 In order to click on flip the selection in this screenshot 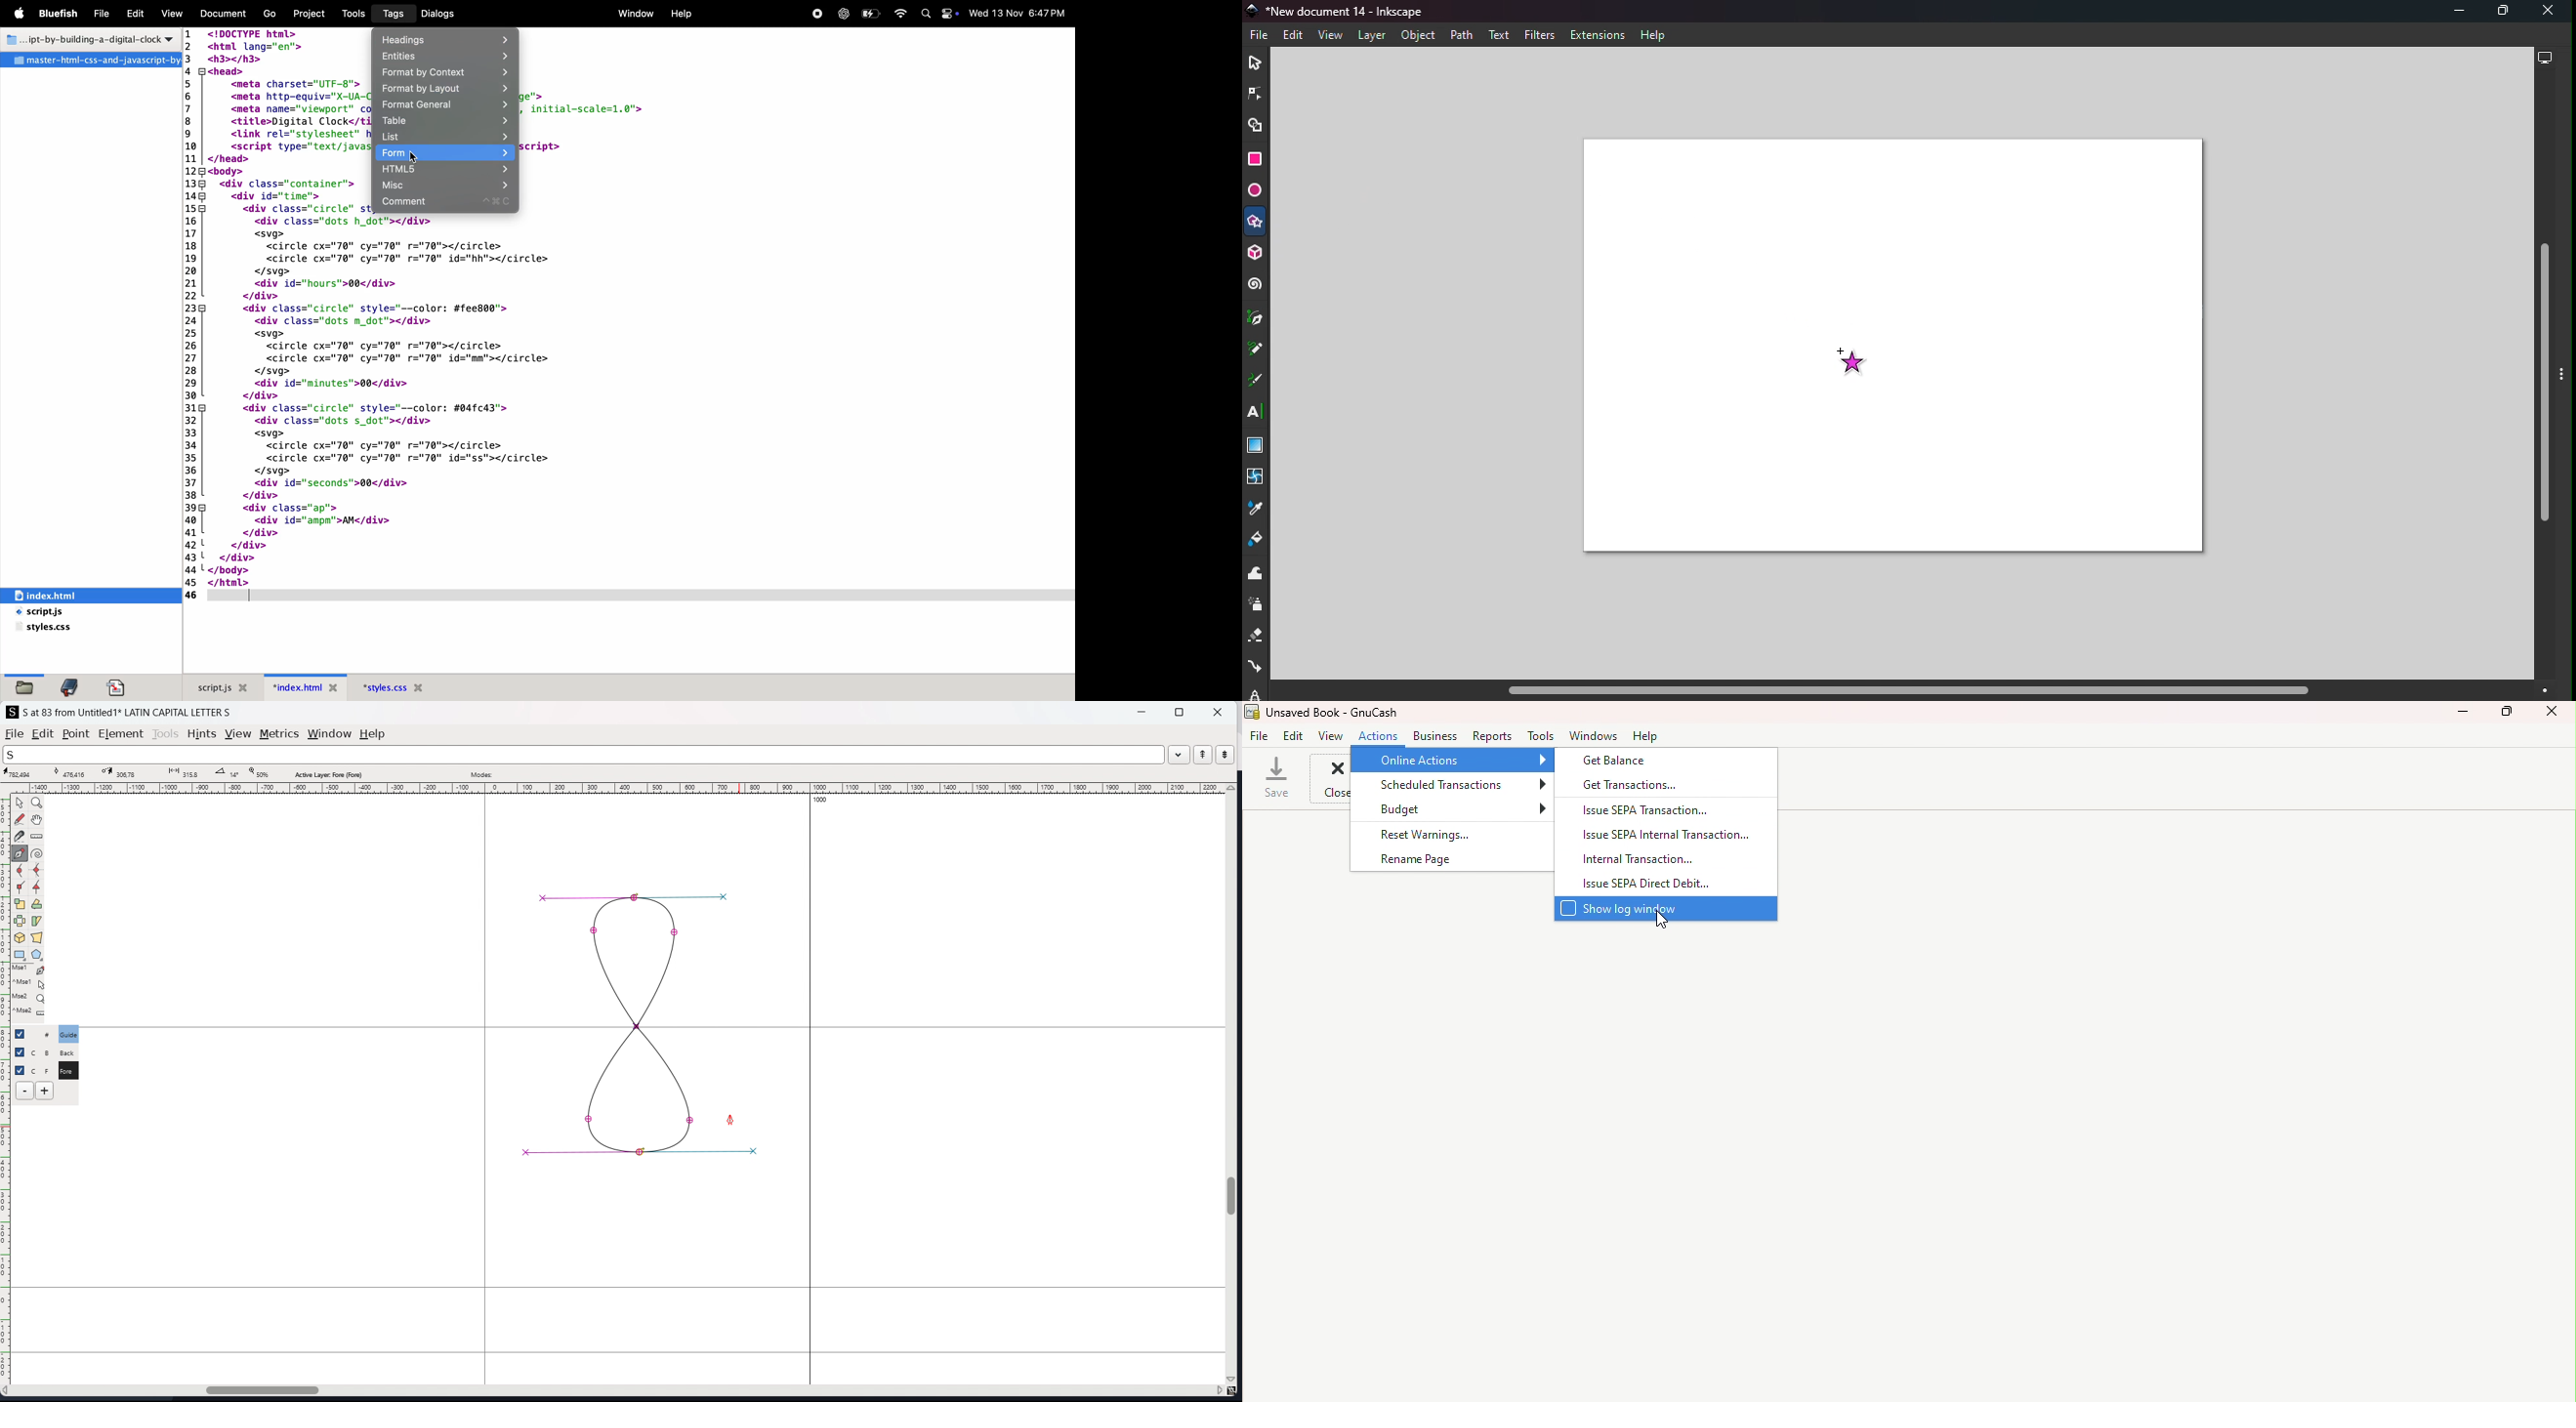, I will do `click(20, 921)`.